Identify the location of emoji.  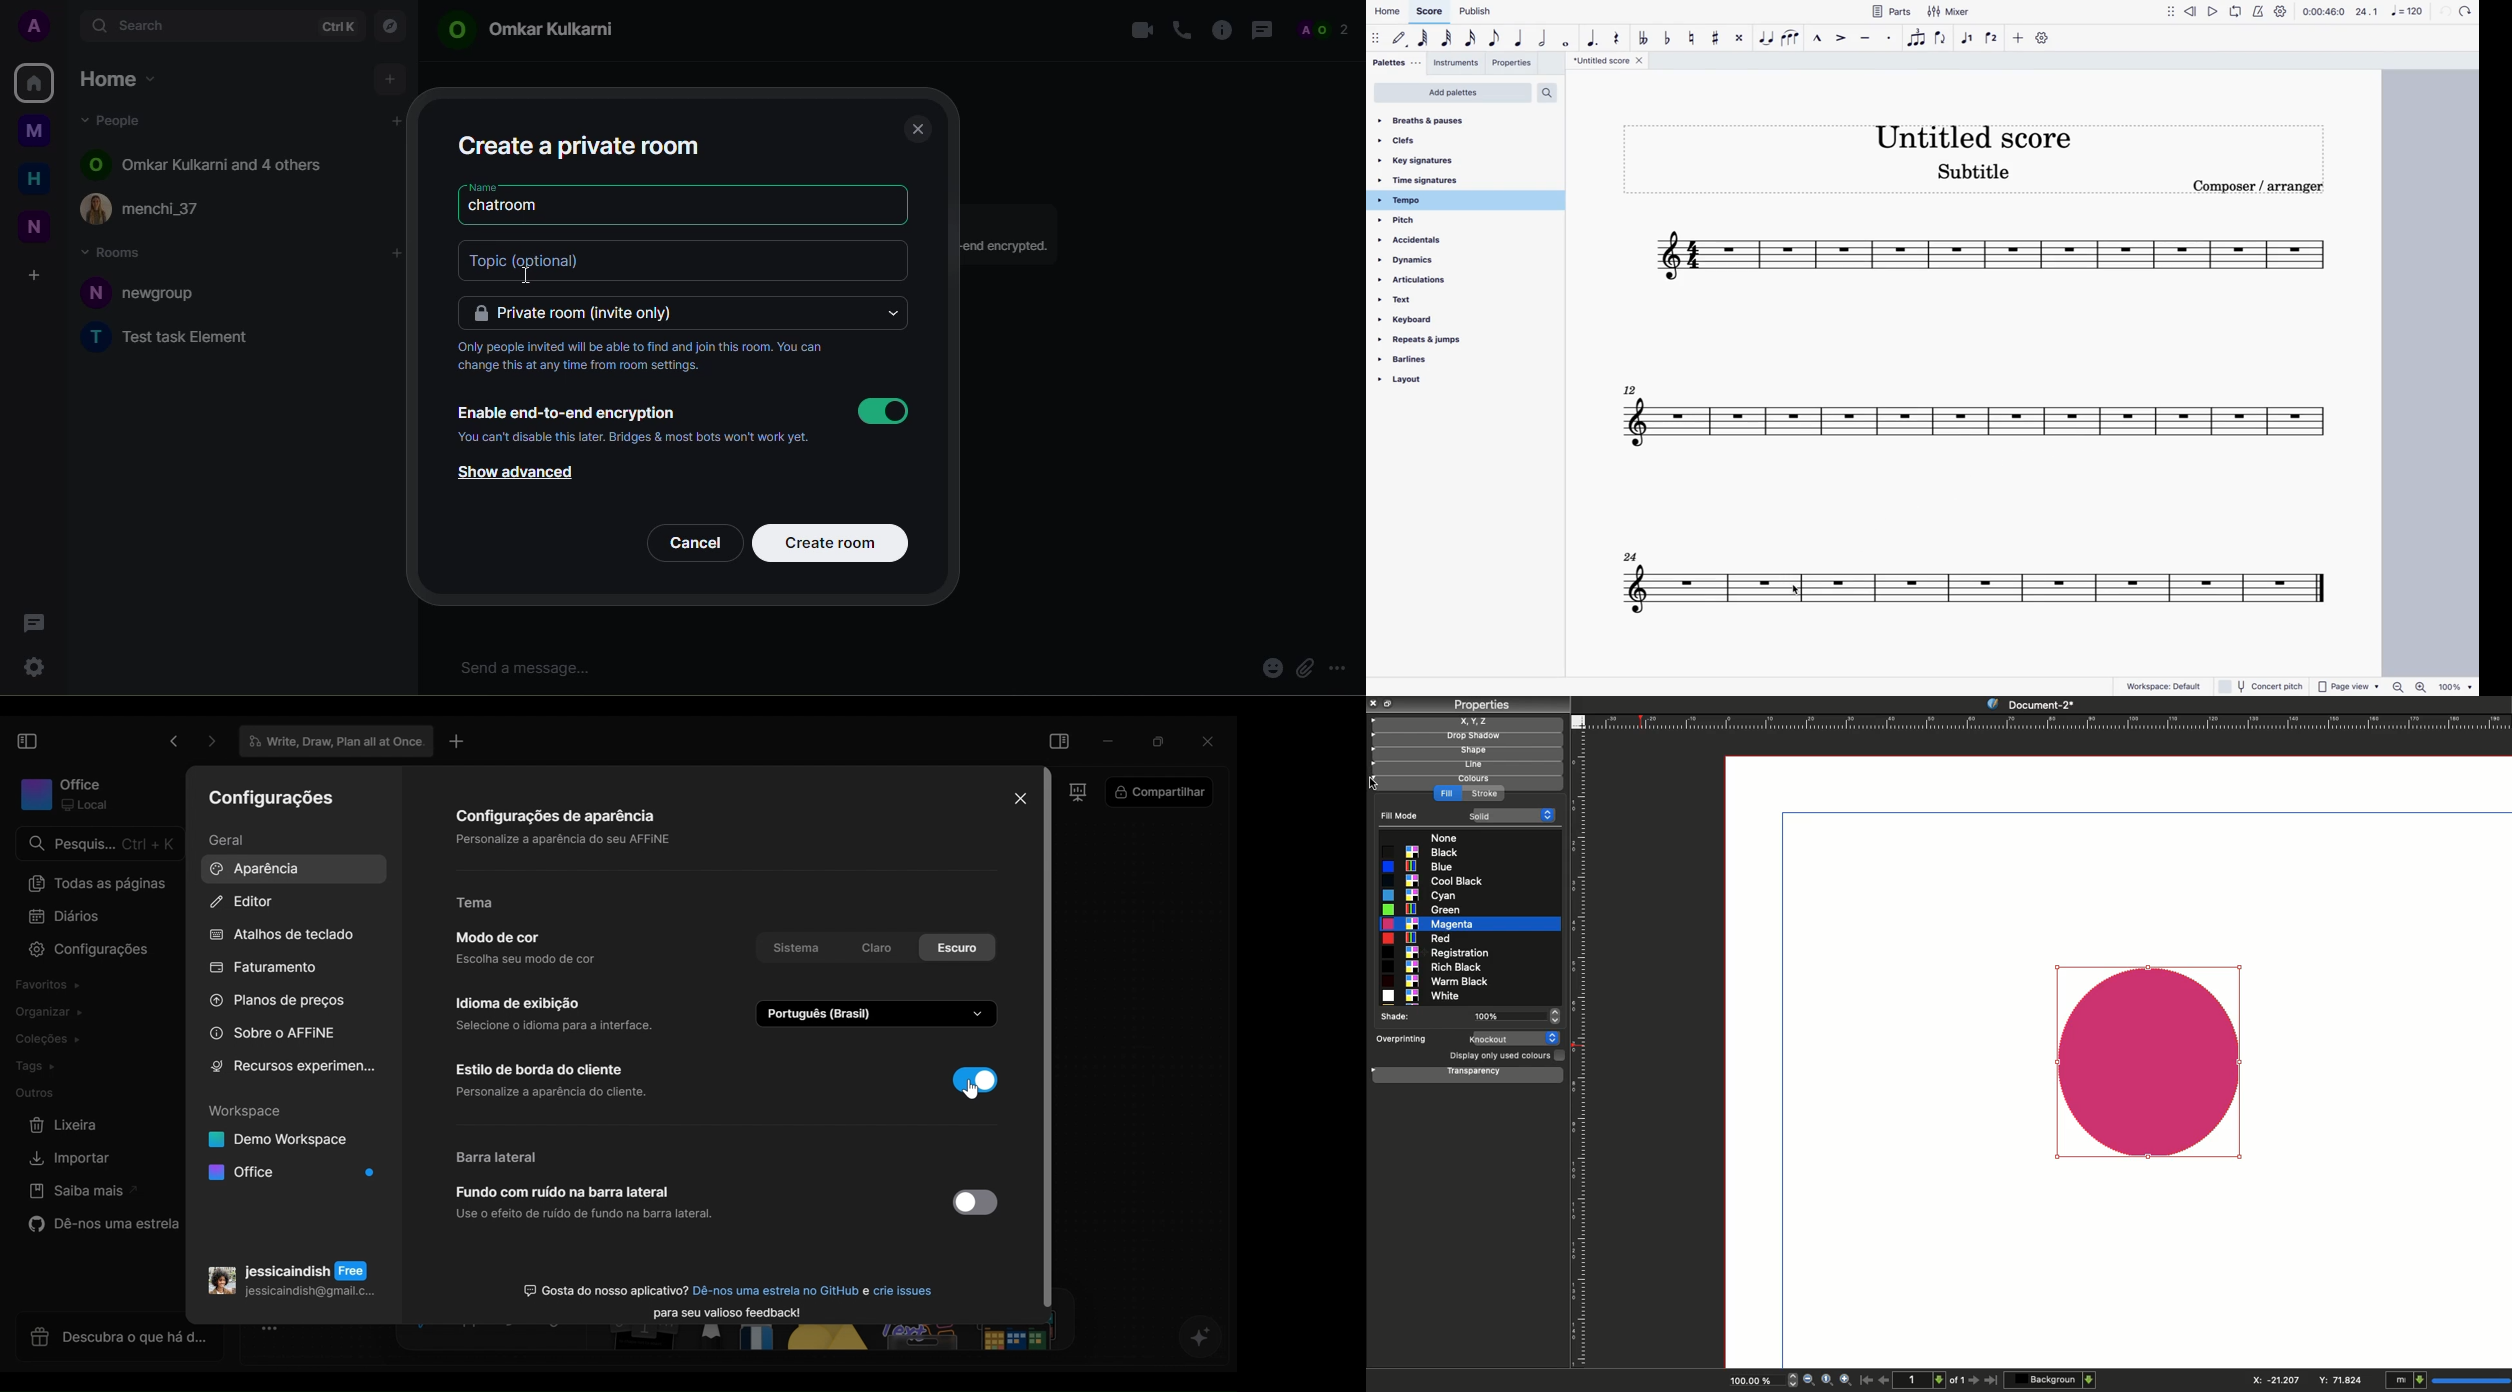
(1270, 670).